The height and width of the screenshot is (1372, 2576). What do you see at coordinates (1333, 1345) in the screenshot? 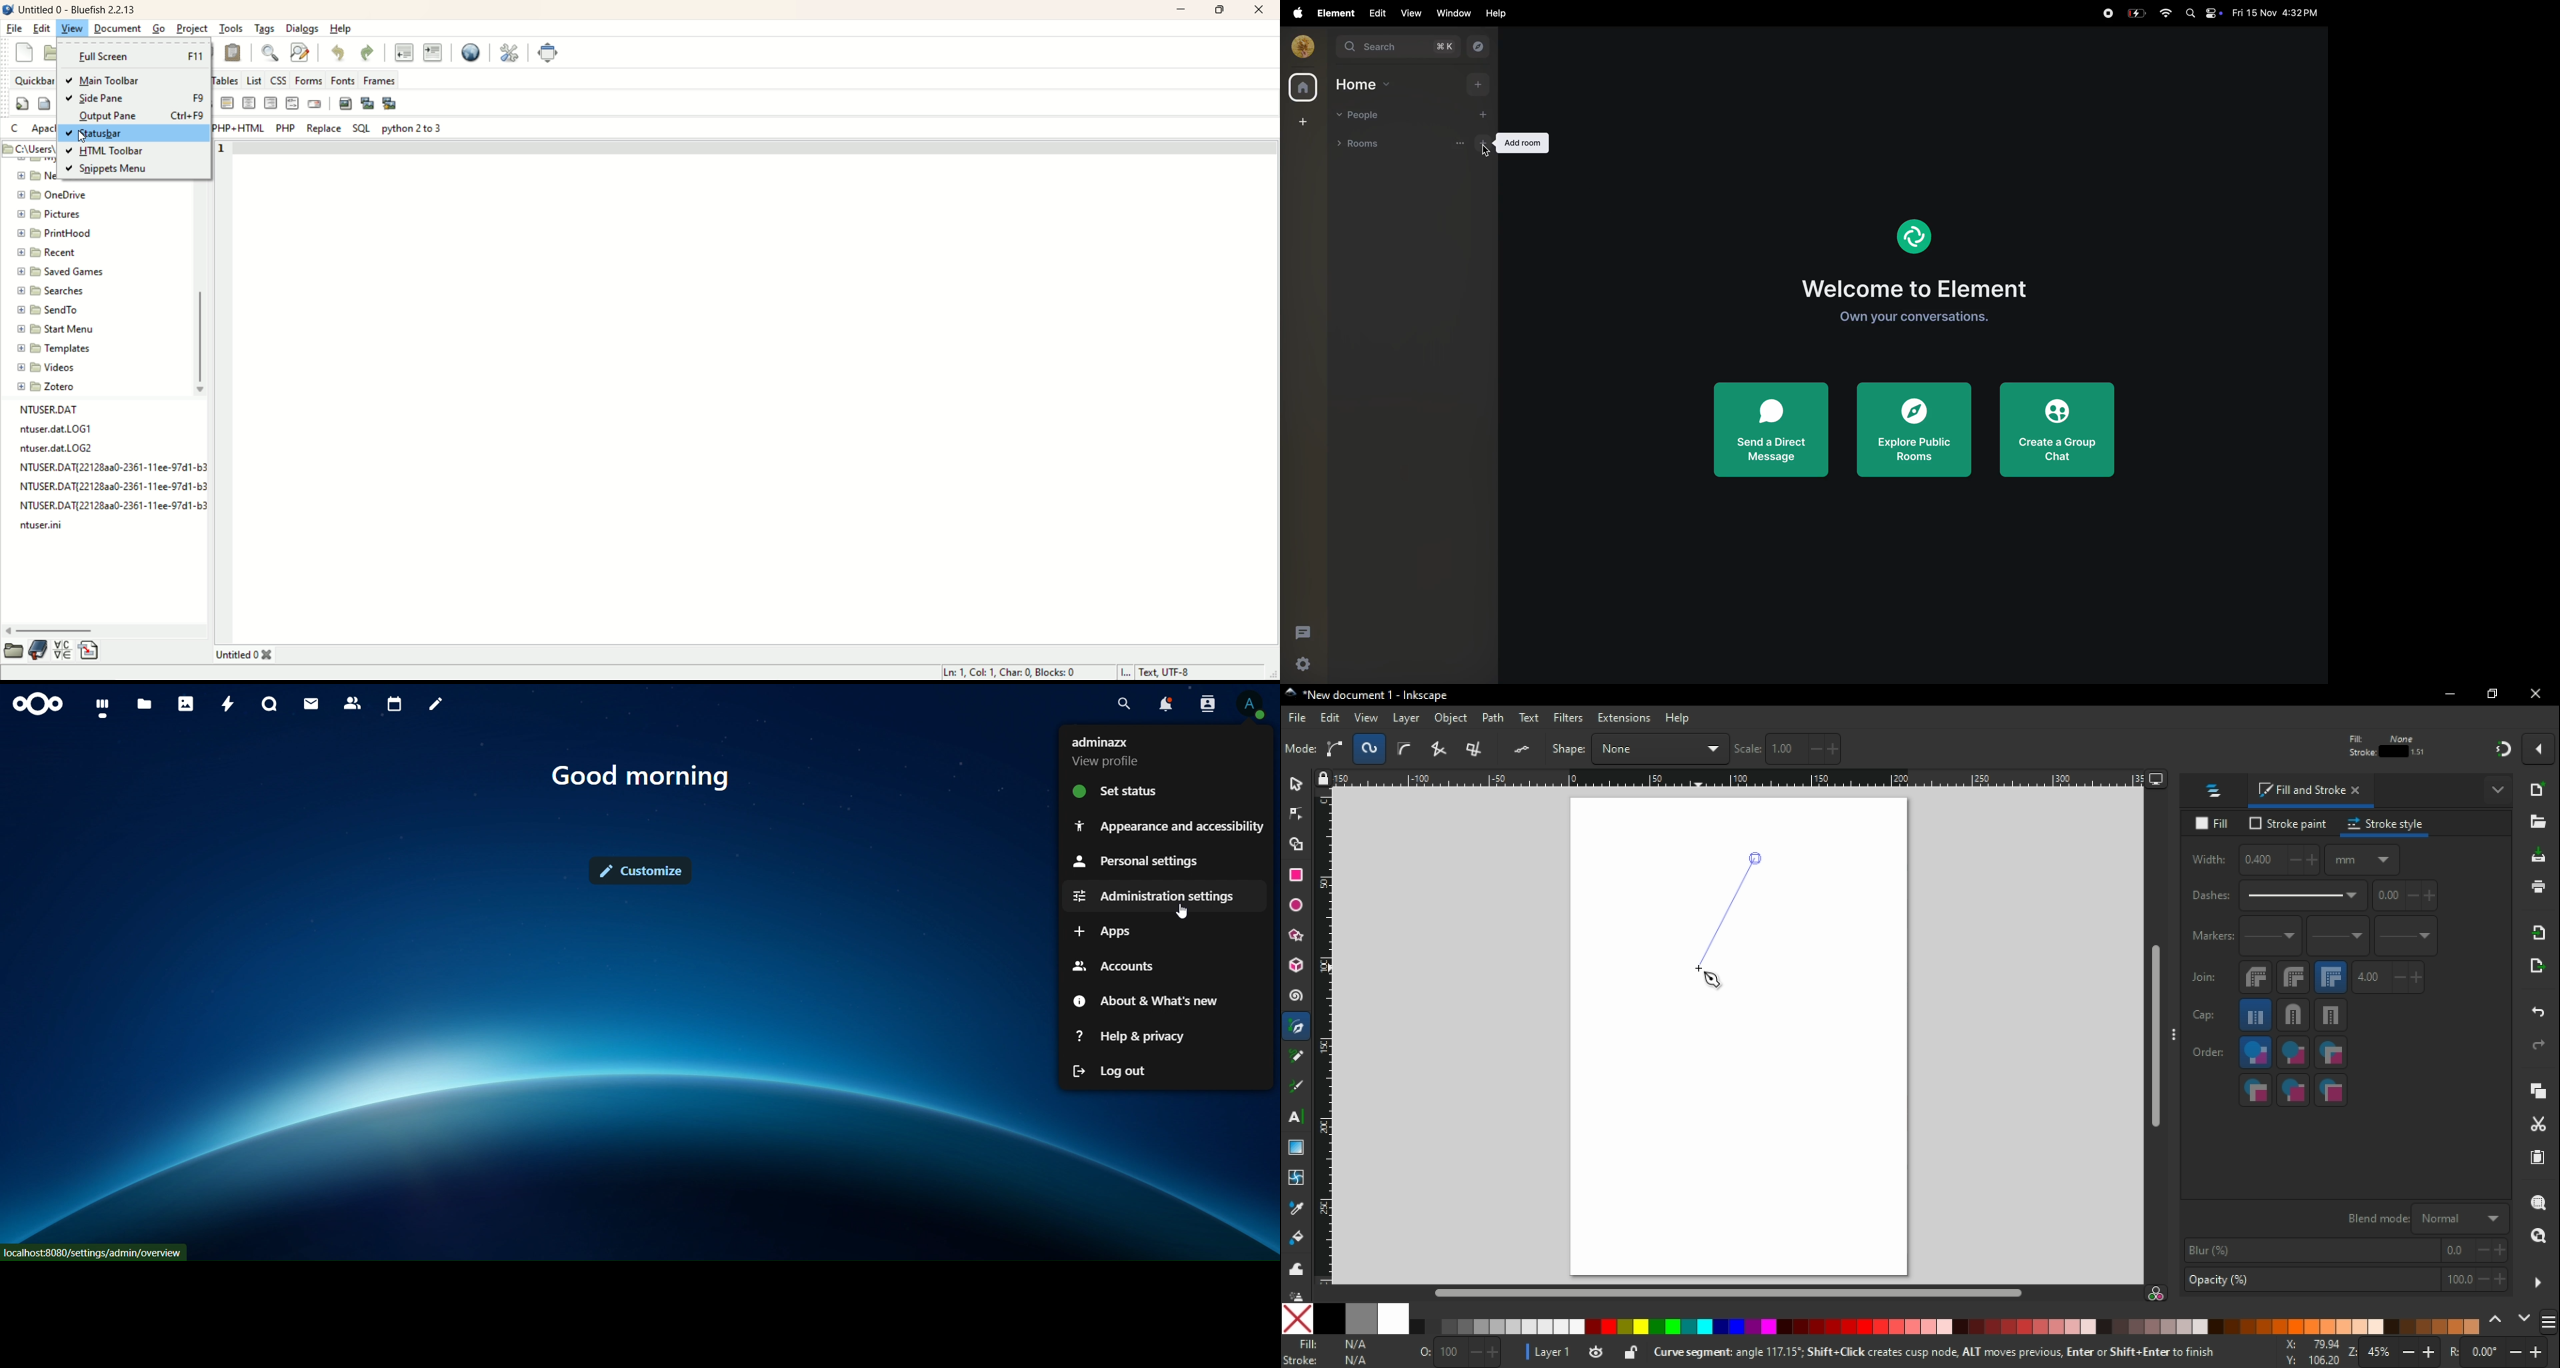
I see `fill color` at bounding box center [1333, 1345].